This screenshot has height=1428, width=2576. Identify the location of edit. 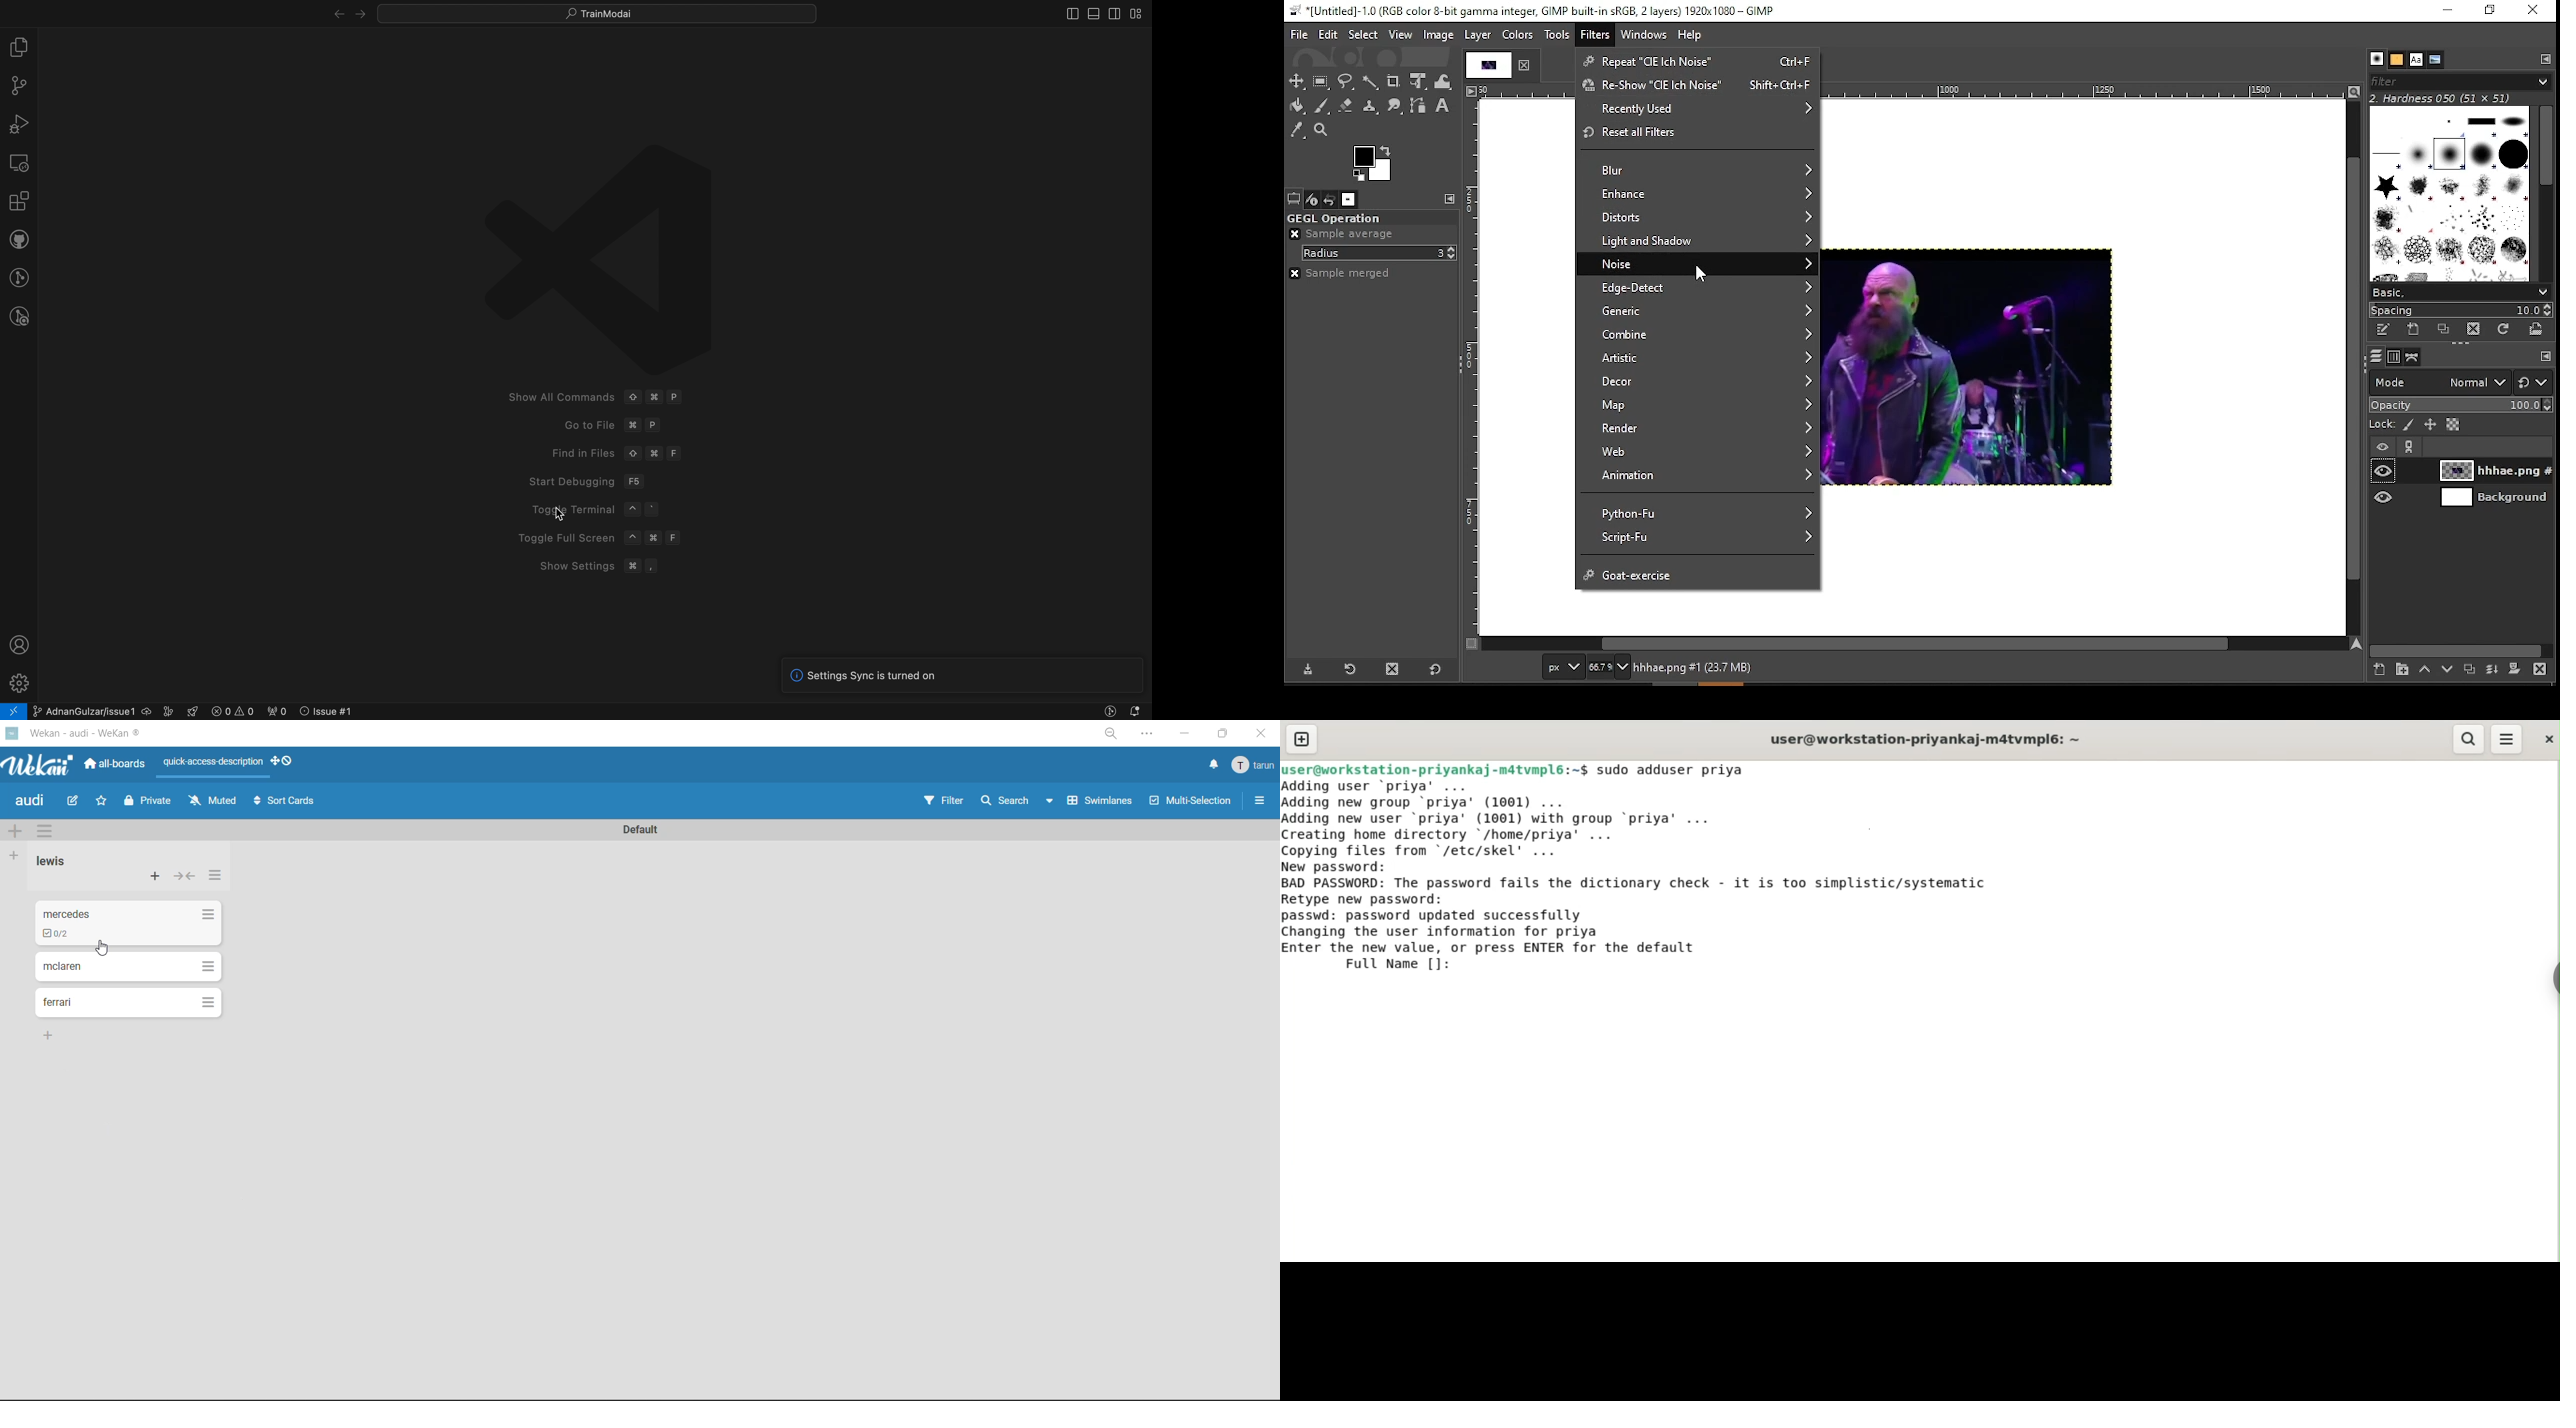
(75, 803).